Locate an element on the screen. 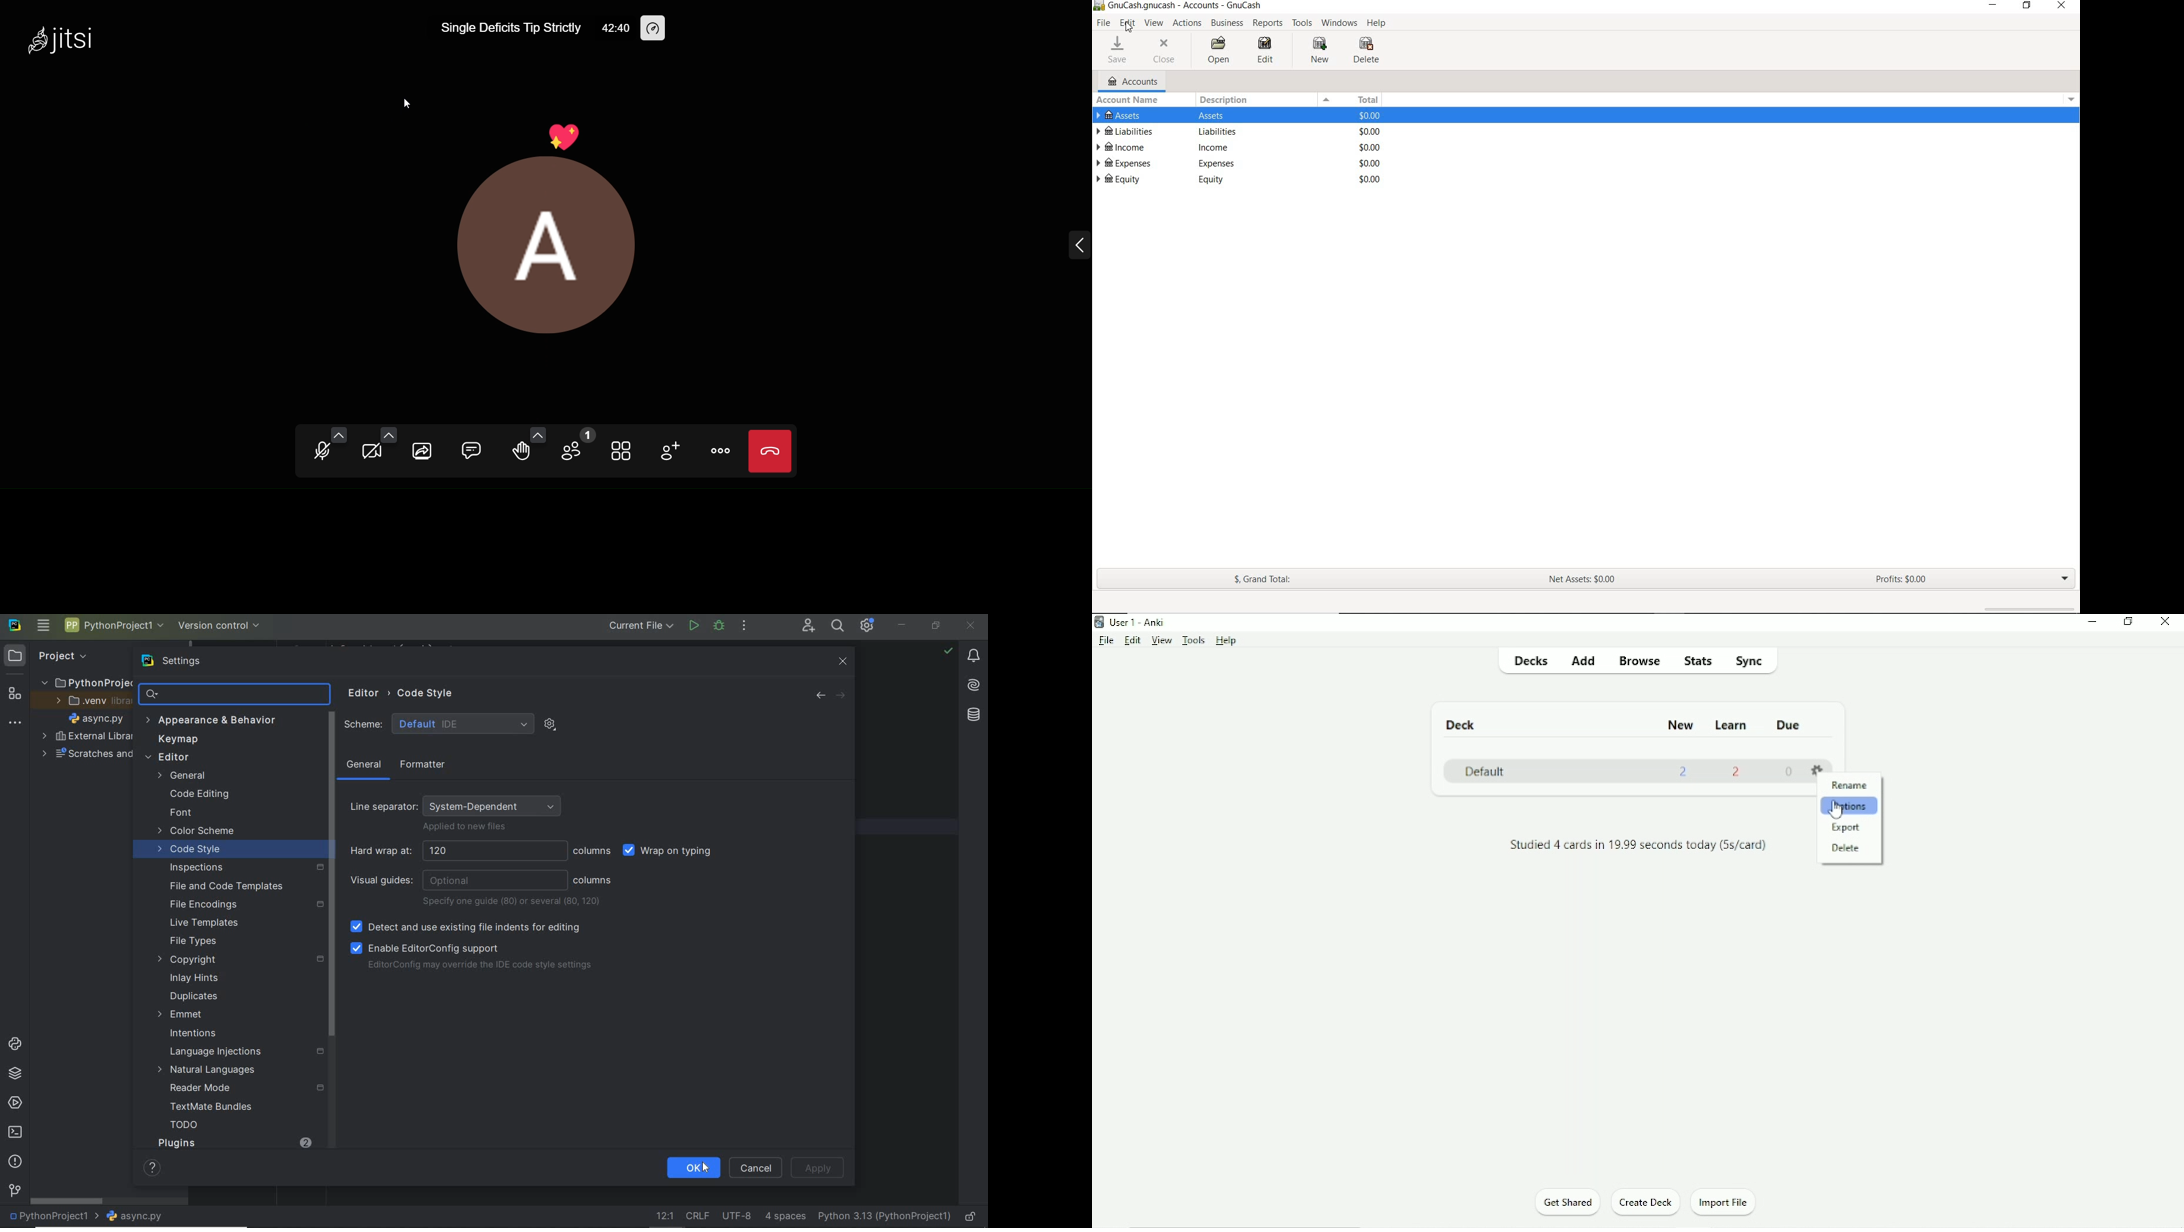  File Encodings is located at coordinates (243, 905).